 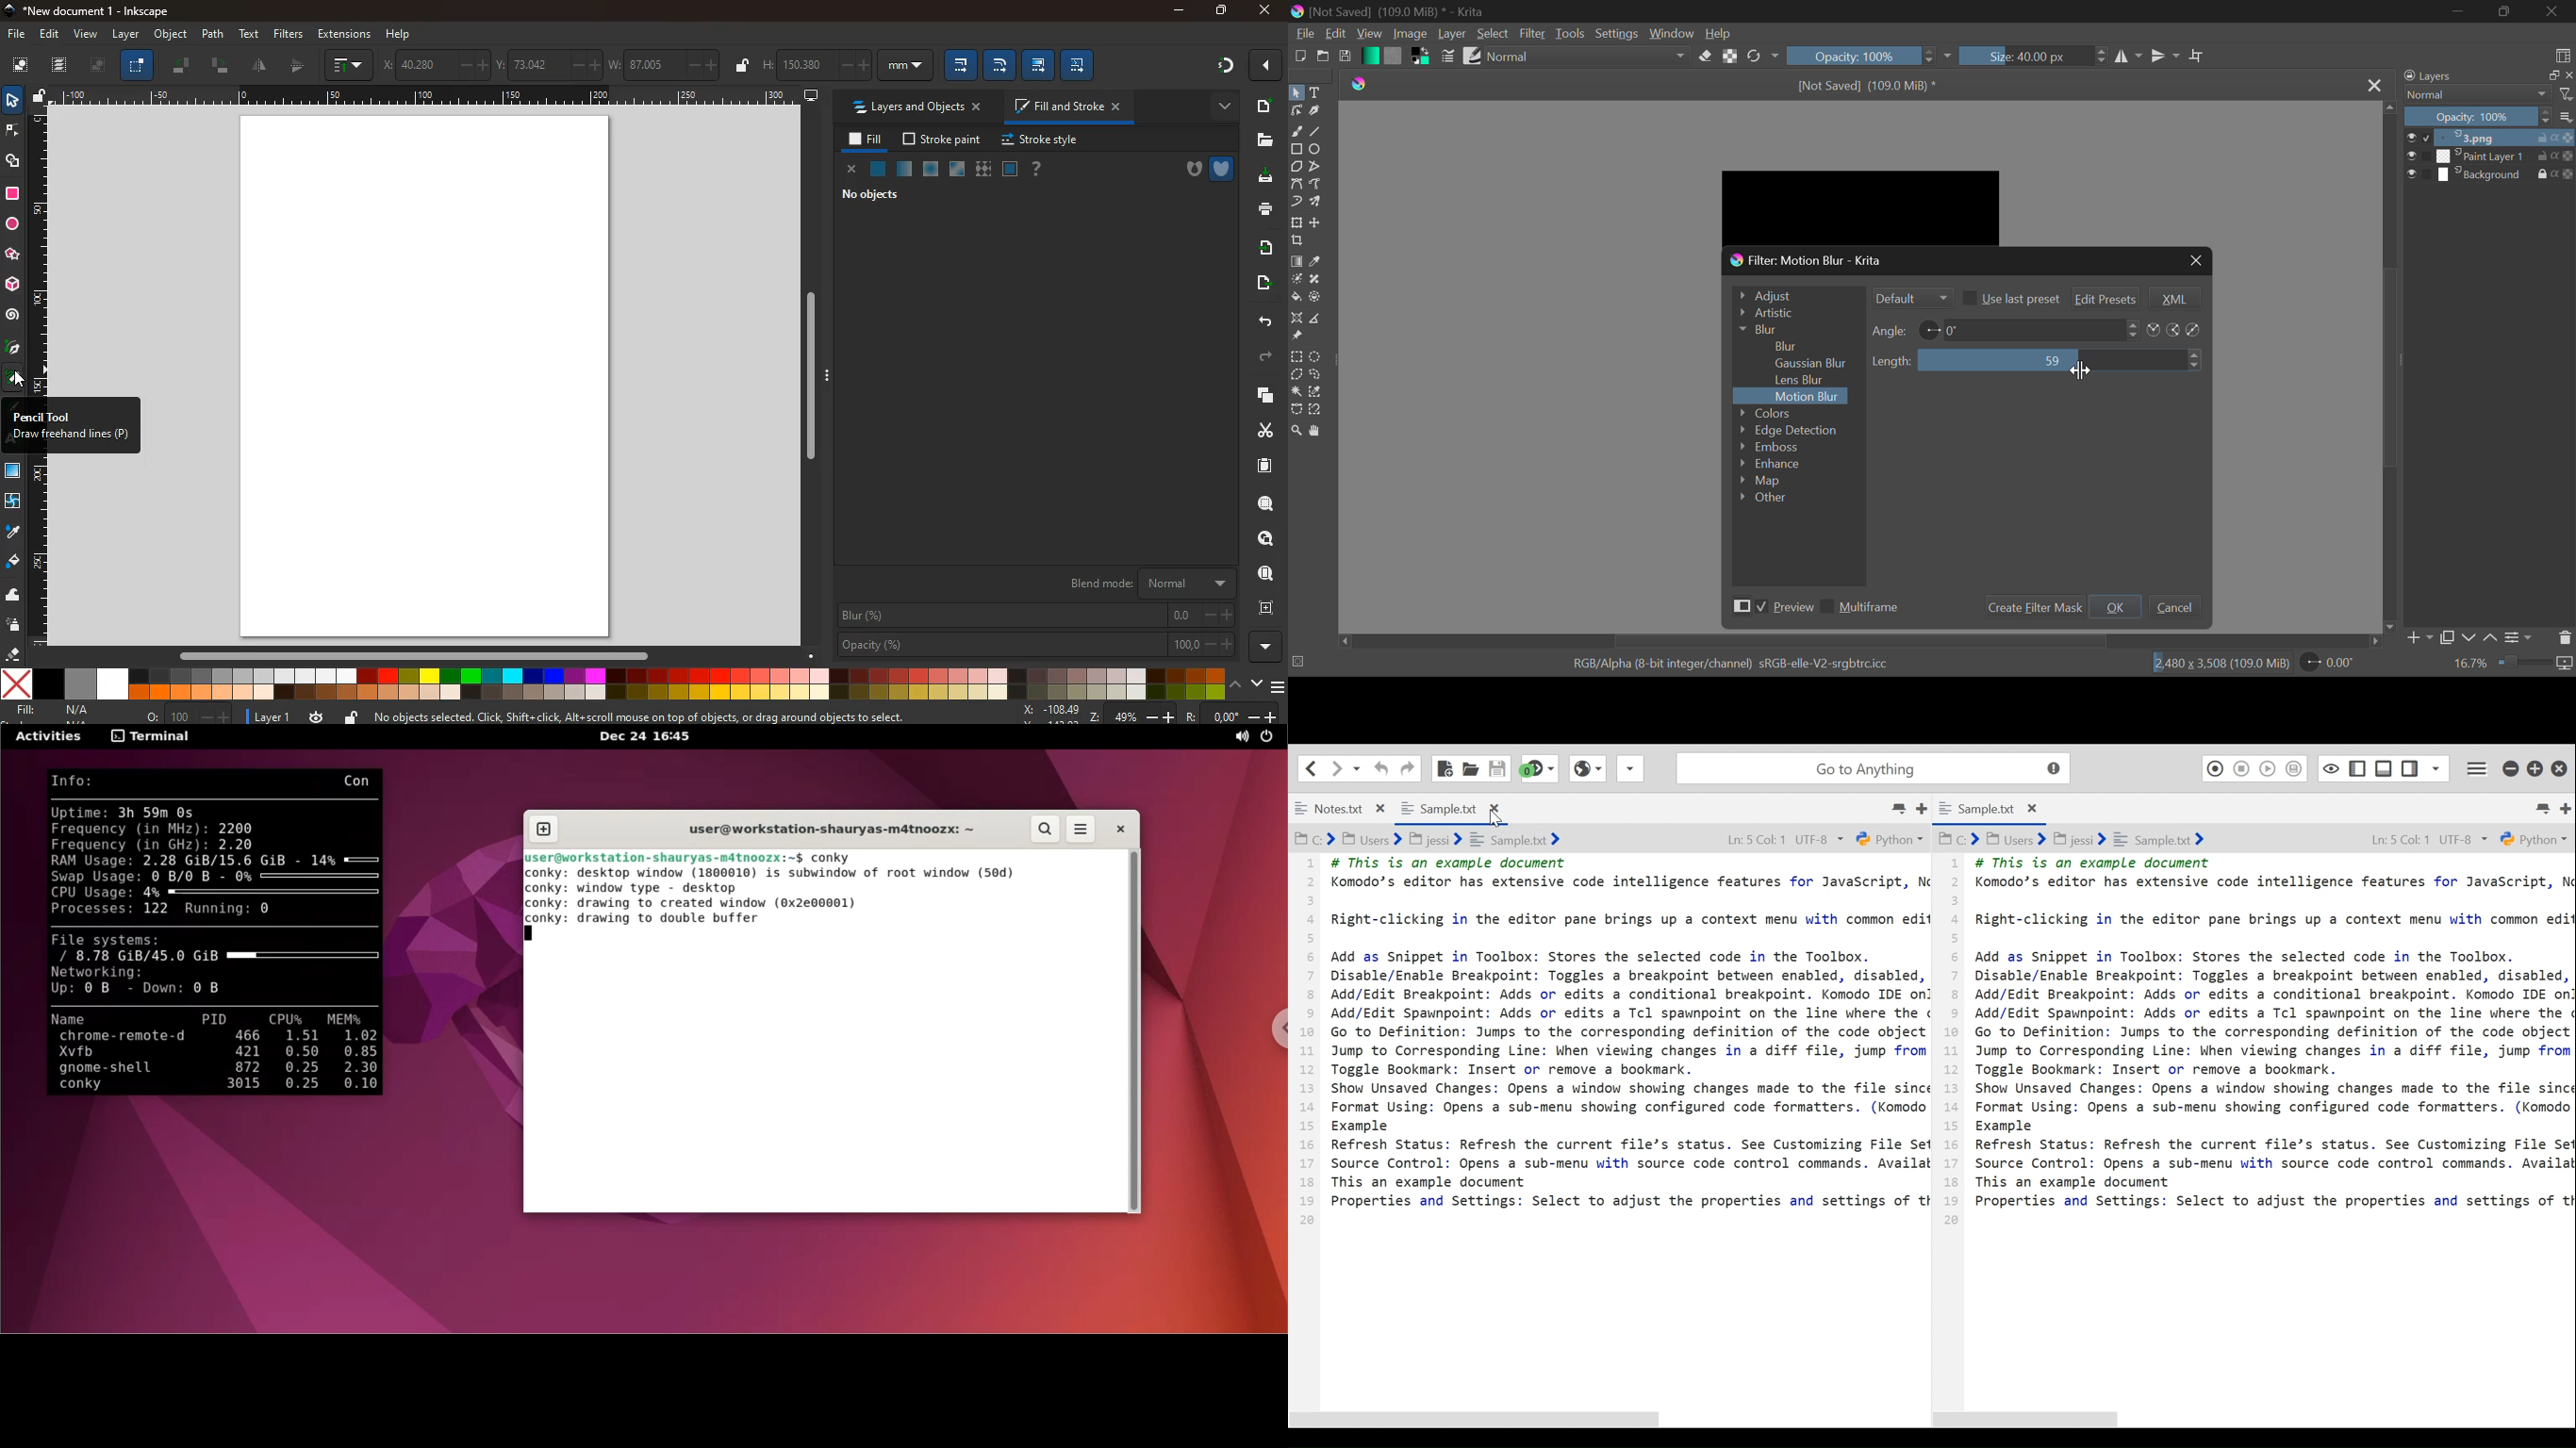 I want to click on New File, so click(x=1444, y=766).